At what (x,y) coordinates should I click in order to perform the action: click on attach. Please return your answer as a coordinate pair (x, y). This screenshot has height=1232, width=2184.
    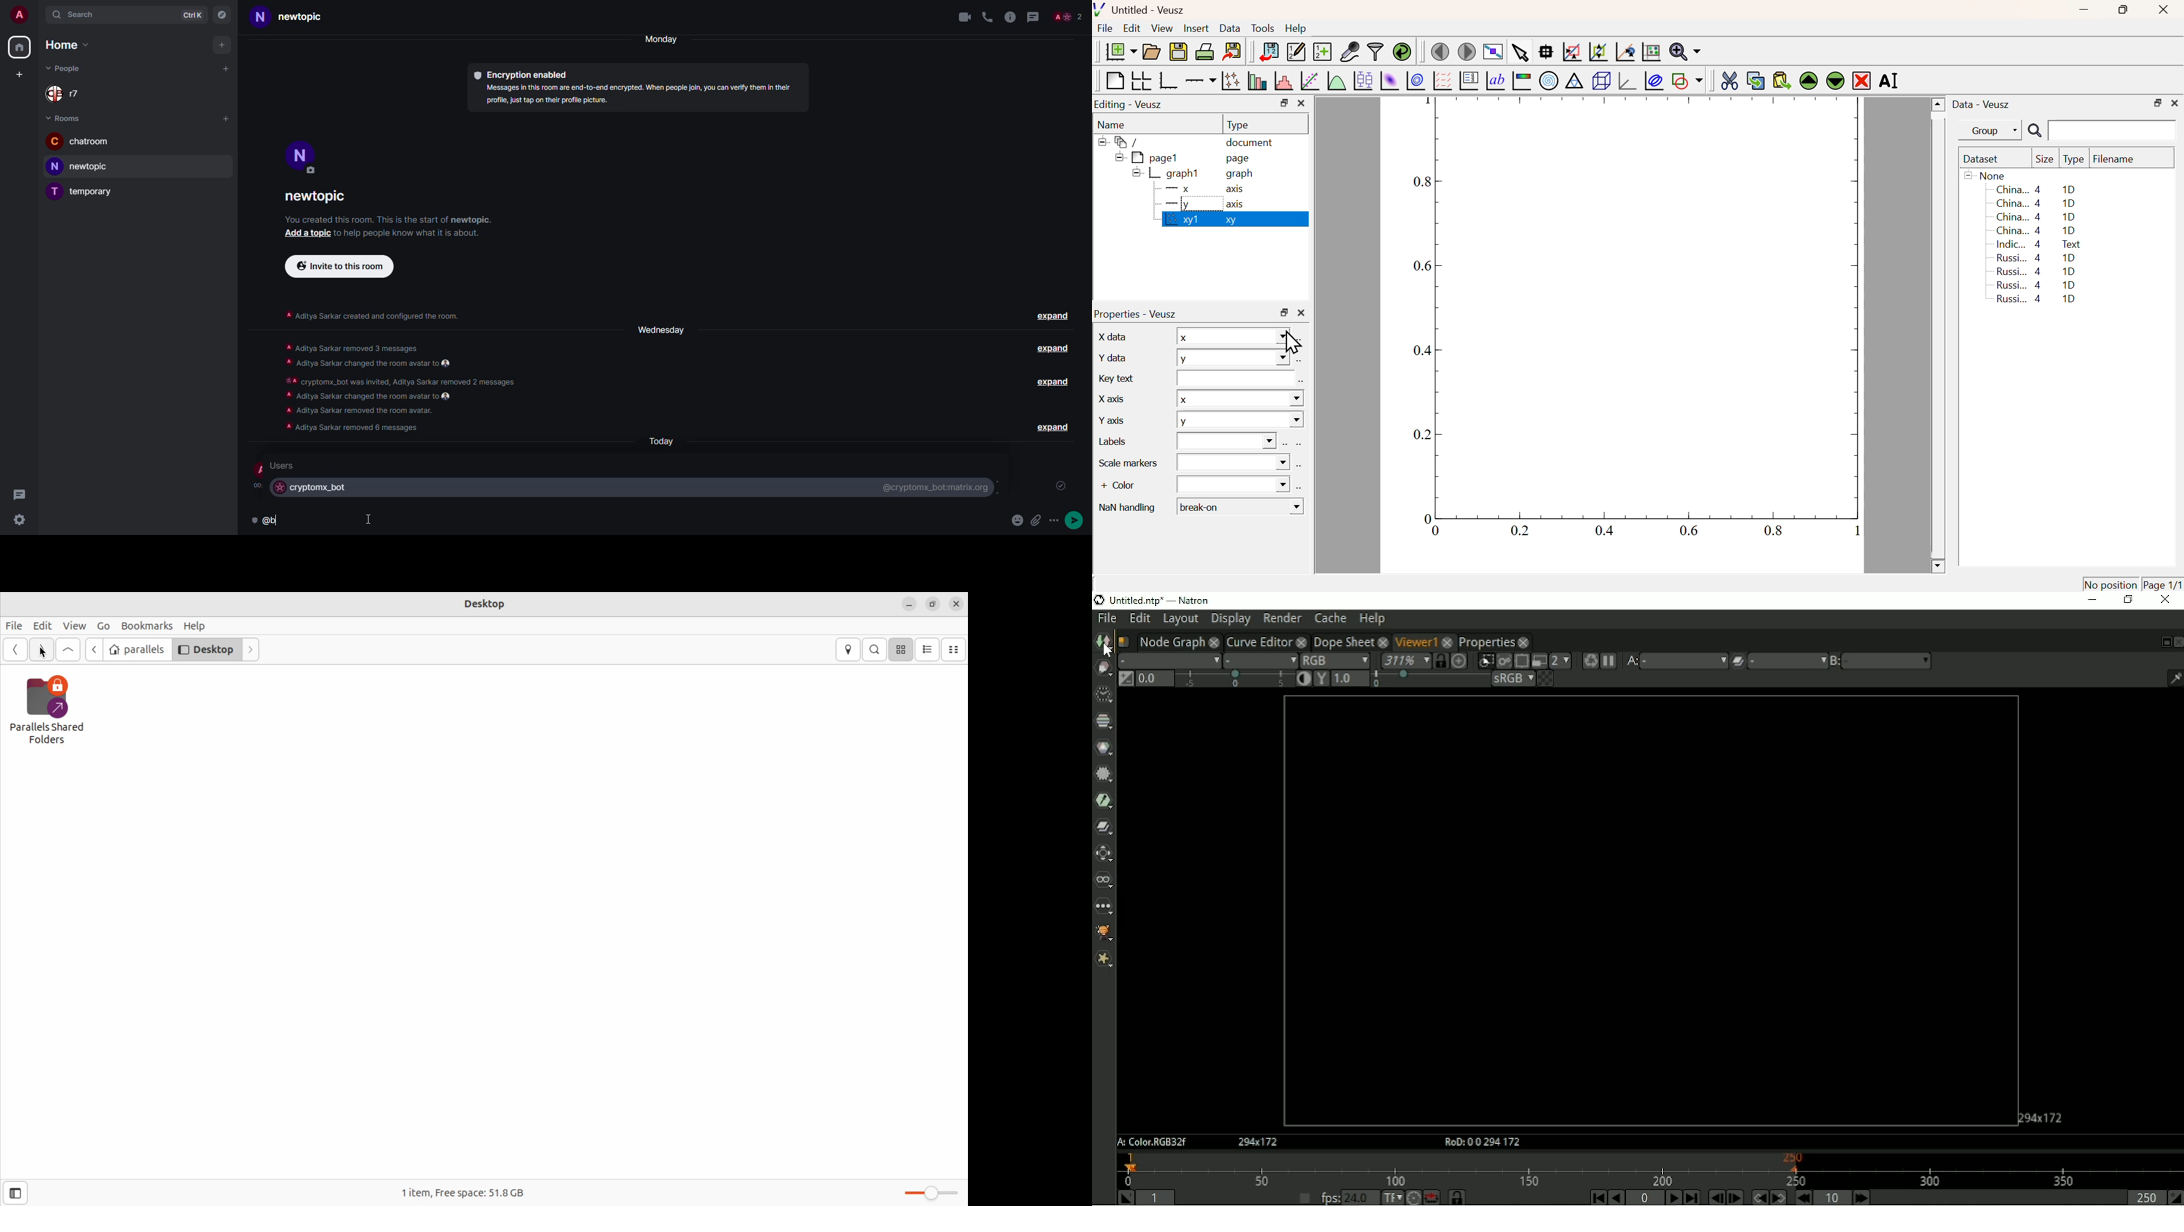
    Looking at the image, I should click on (1037, 521).